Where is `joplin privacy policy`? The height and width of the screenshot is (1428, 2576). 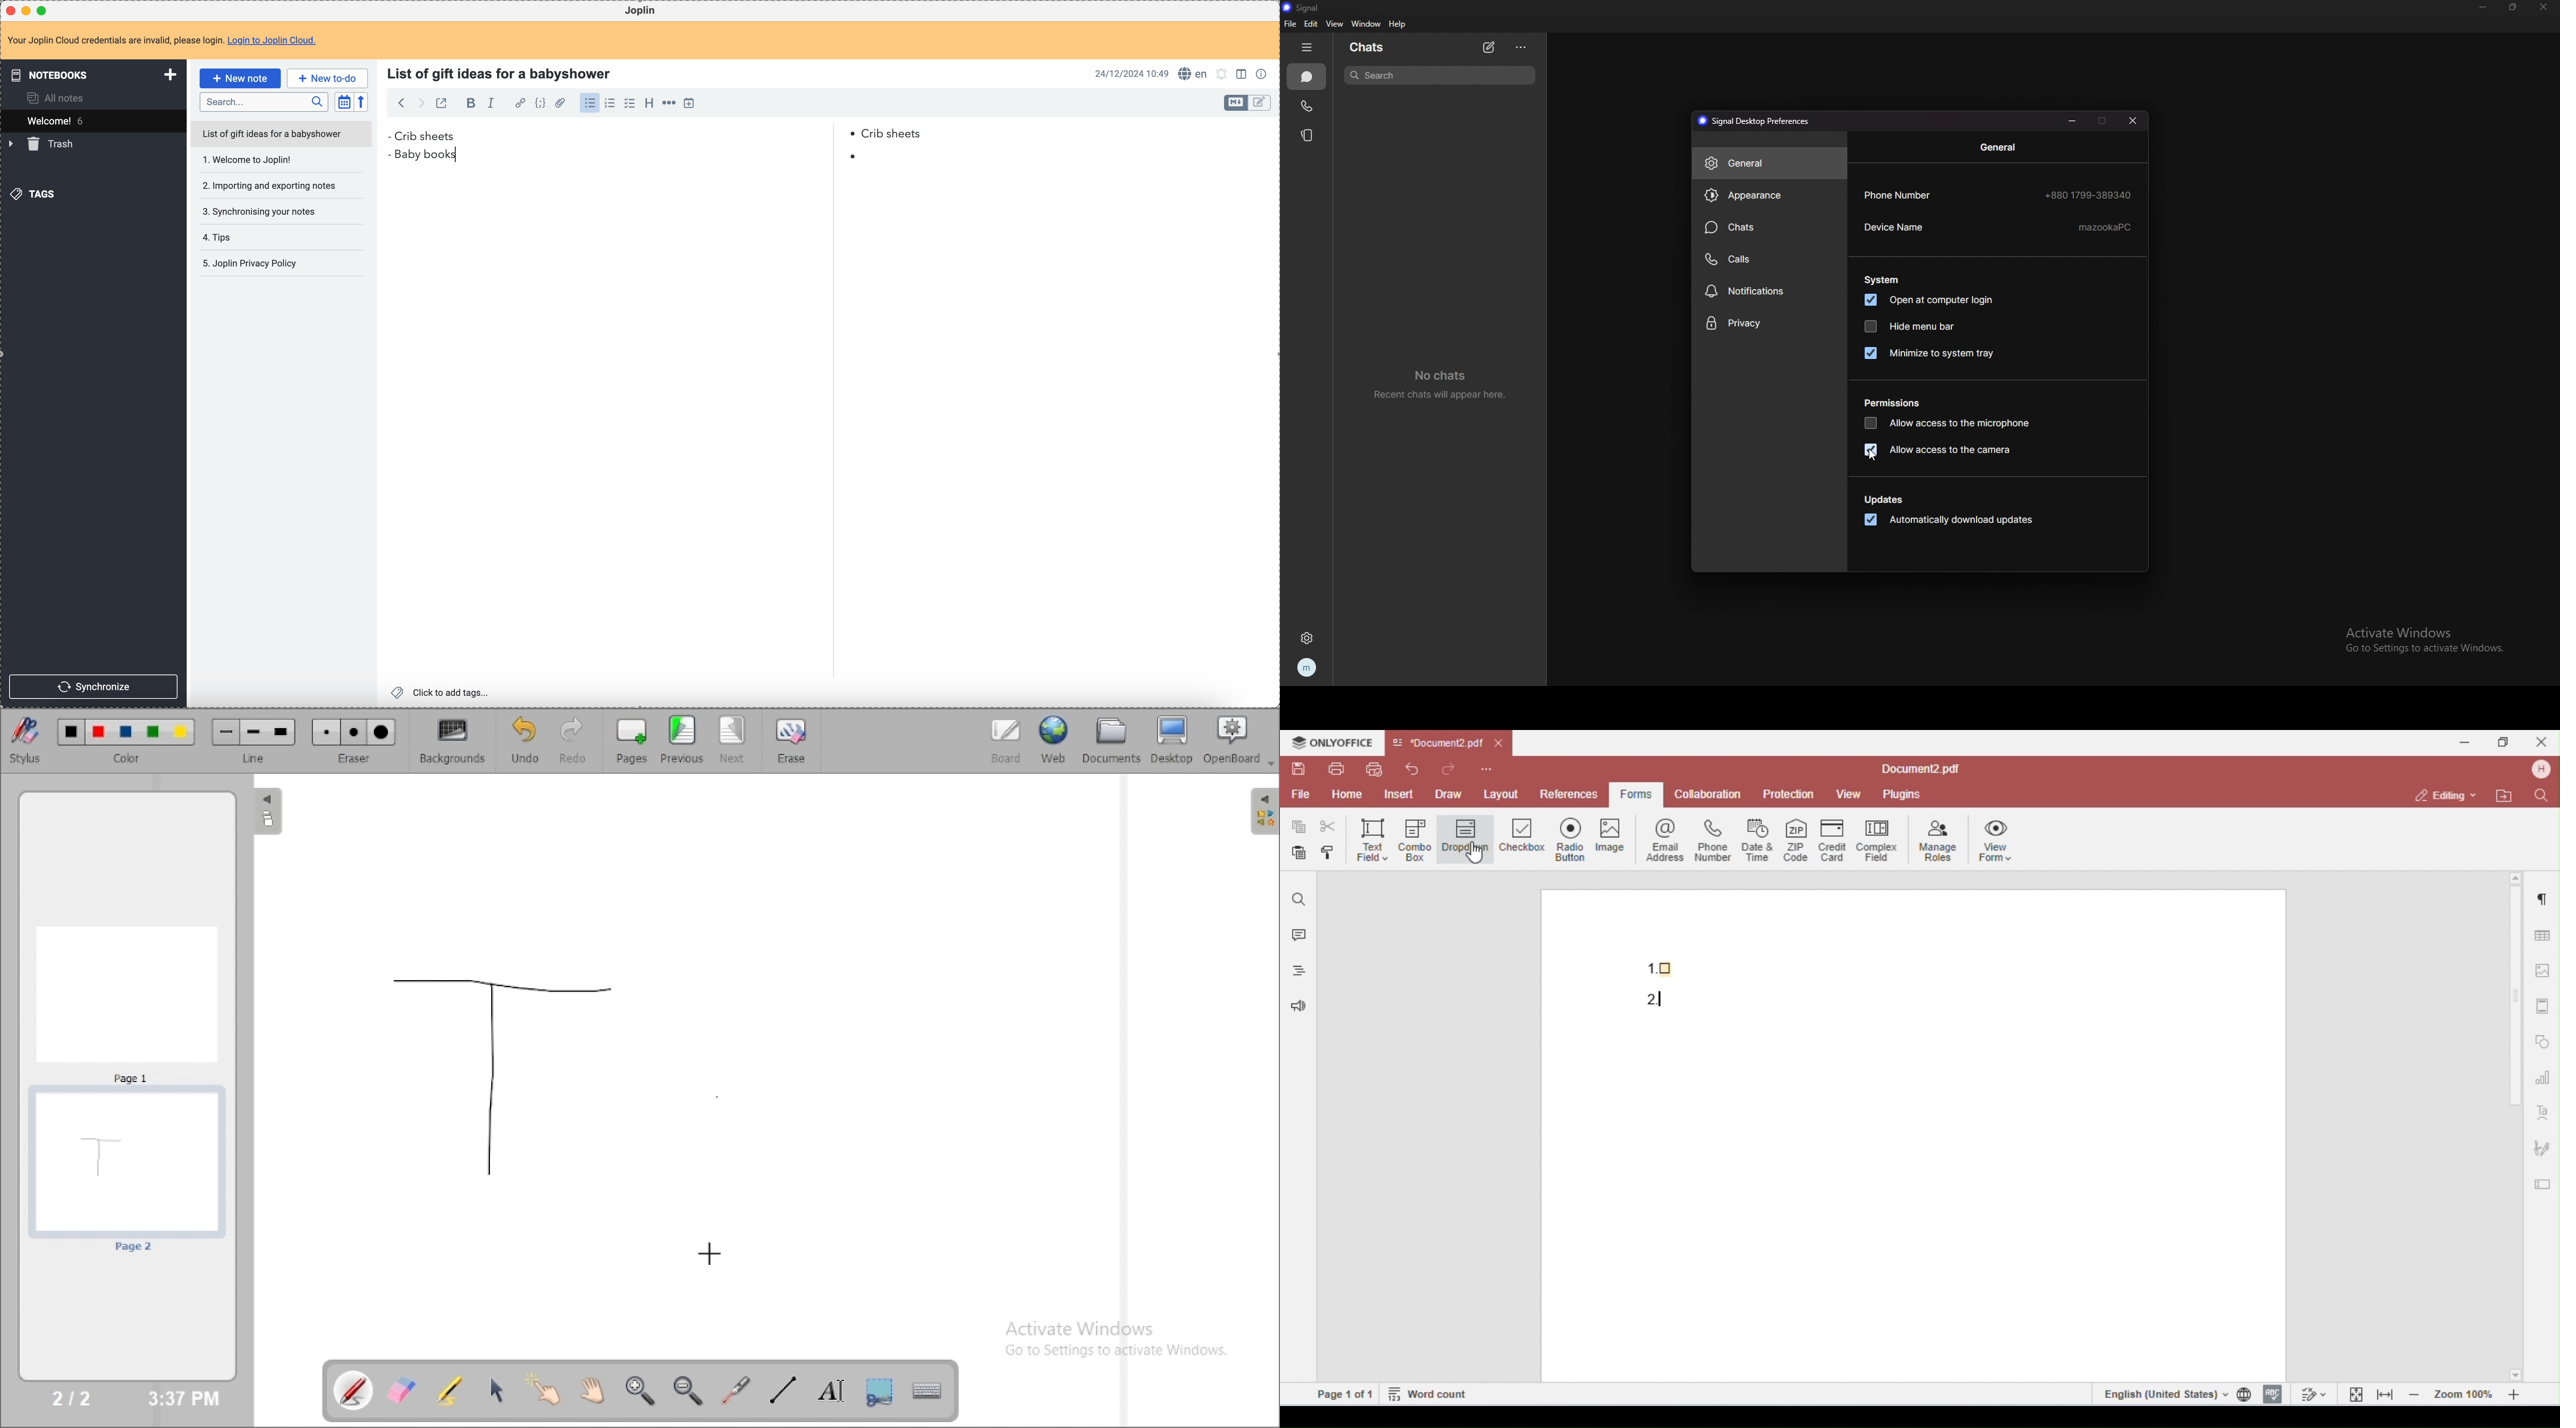 joplin privacy policy is located at coordinates (253, 265).